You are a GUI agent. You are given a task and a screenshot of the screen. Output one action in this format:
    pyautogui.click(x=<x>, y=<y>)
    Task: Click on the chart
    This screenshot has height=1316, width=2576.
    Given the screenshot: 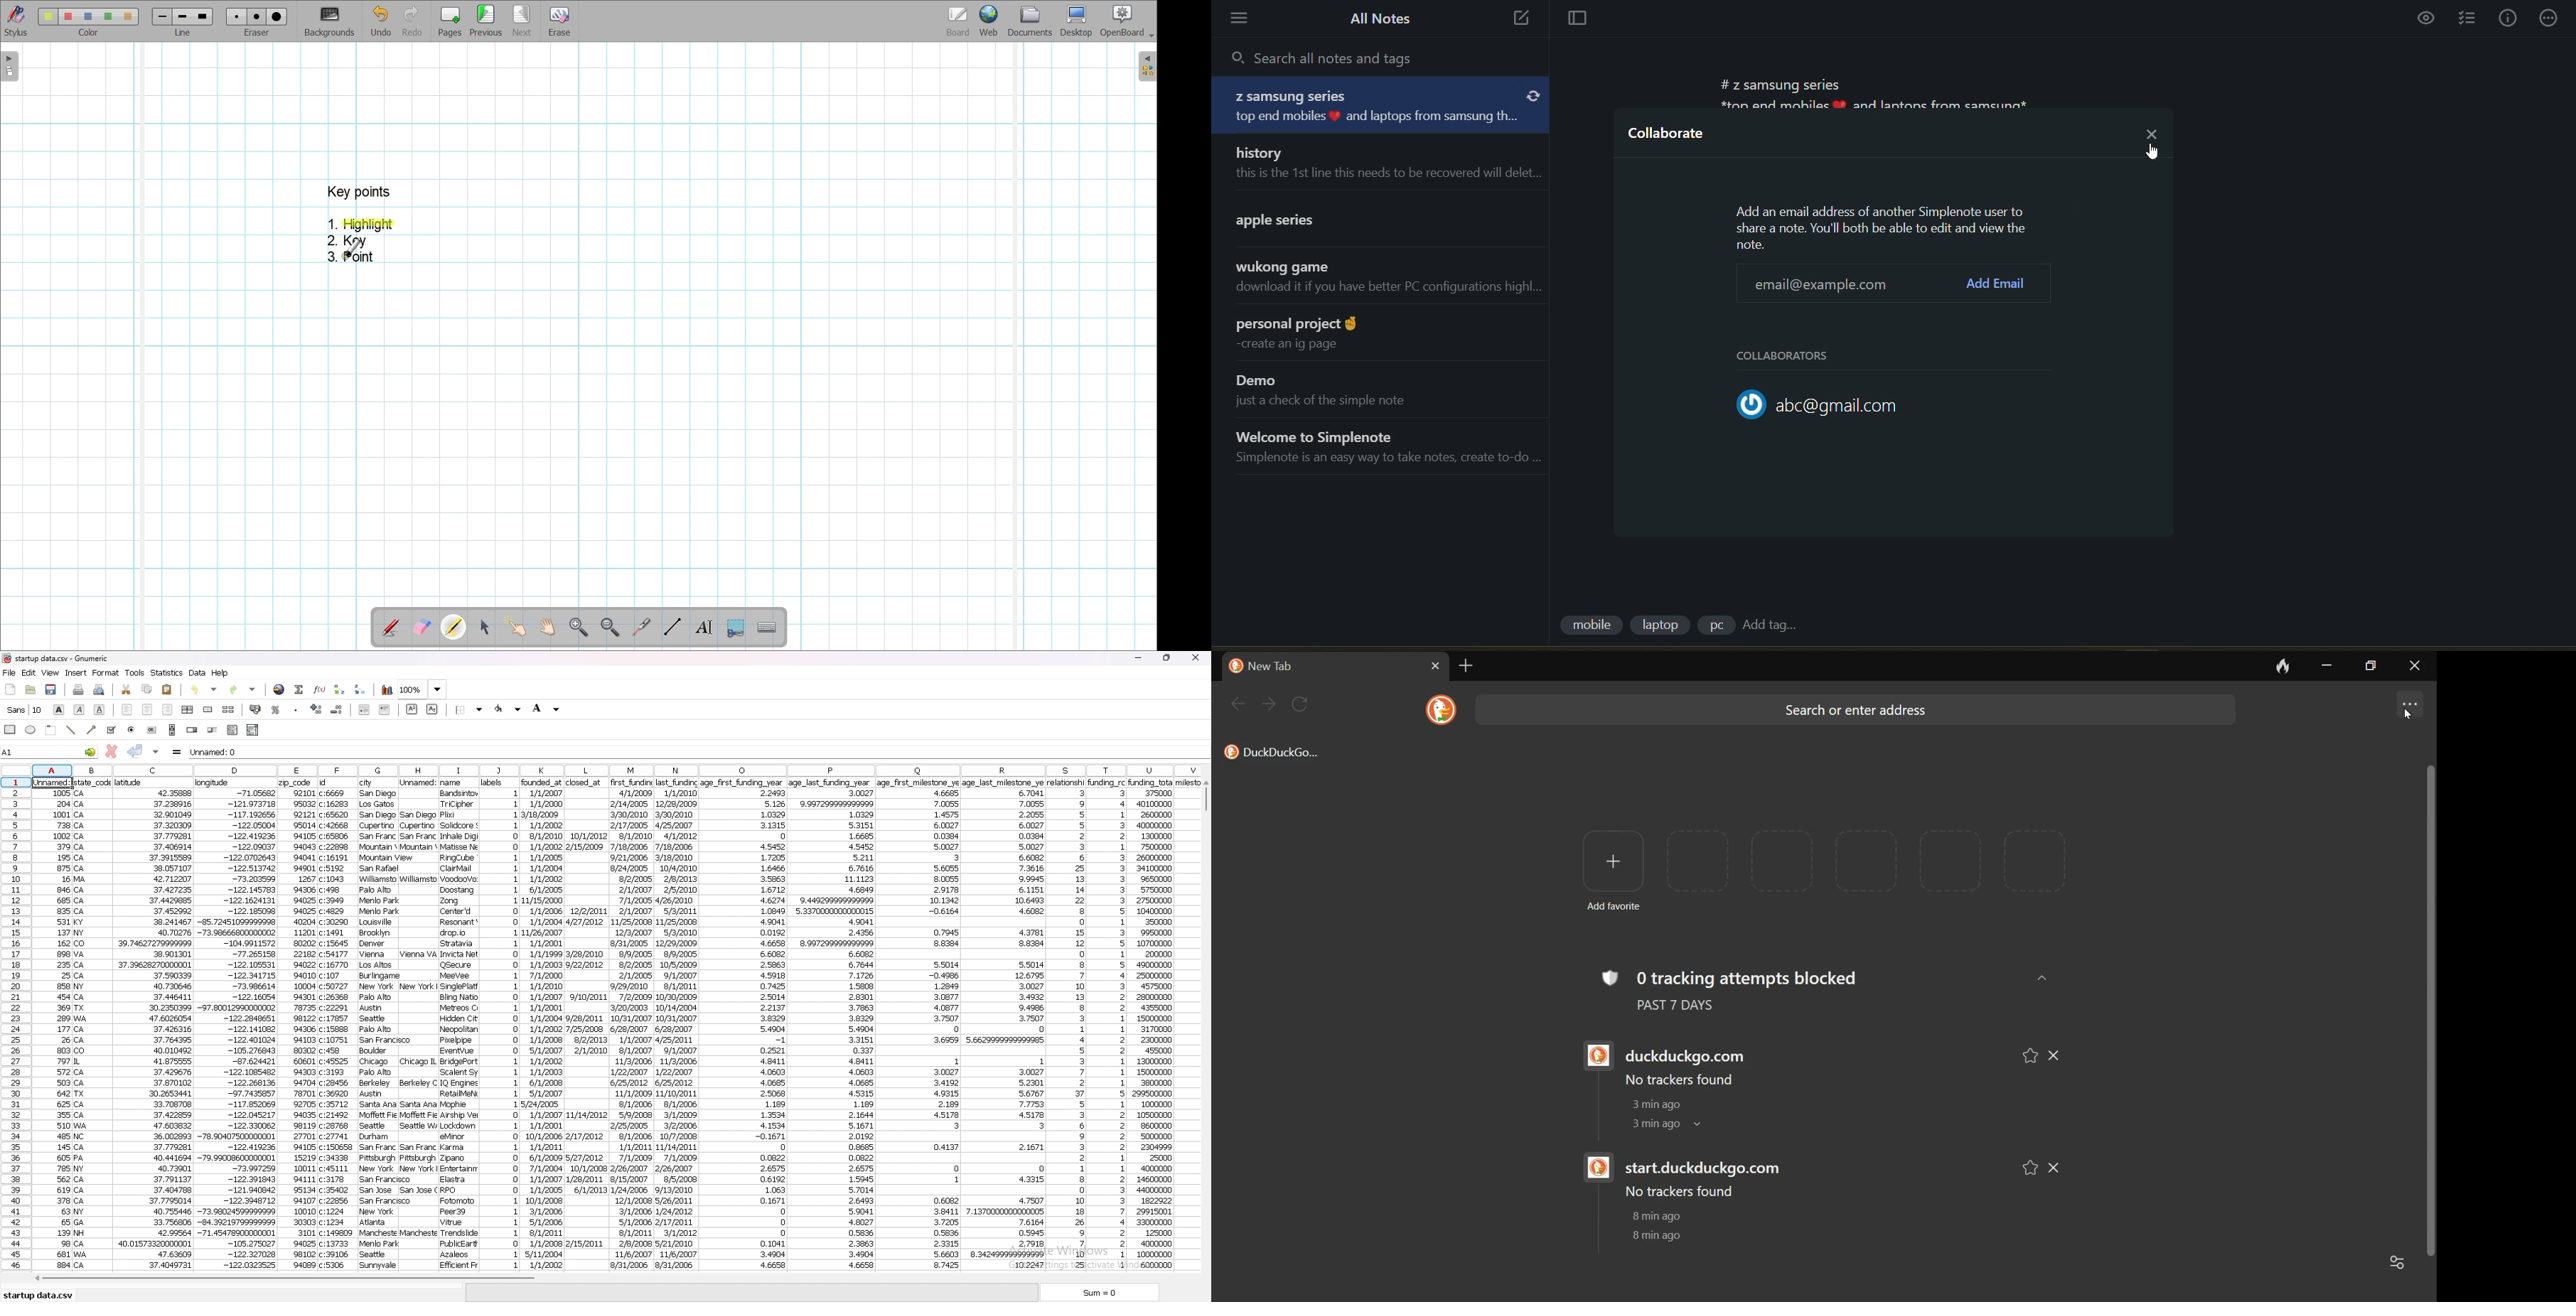 What is the action you would take?
    pyautogui.click(x=386, y=691)
    